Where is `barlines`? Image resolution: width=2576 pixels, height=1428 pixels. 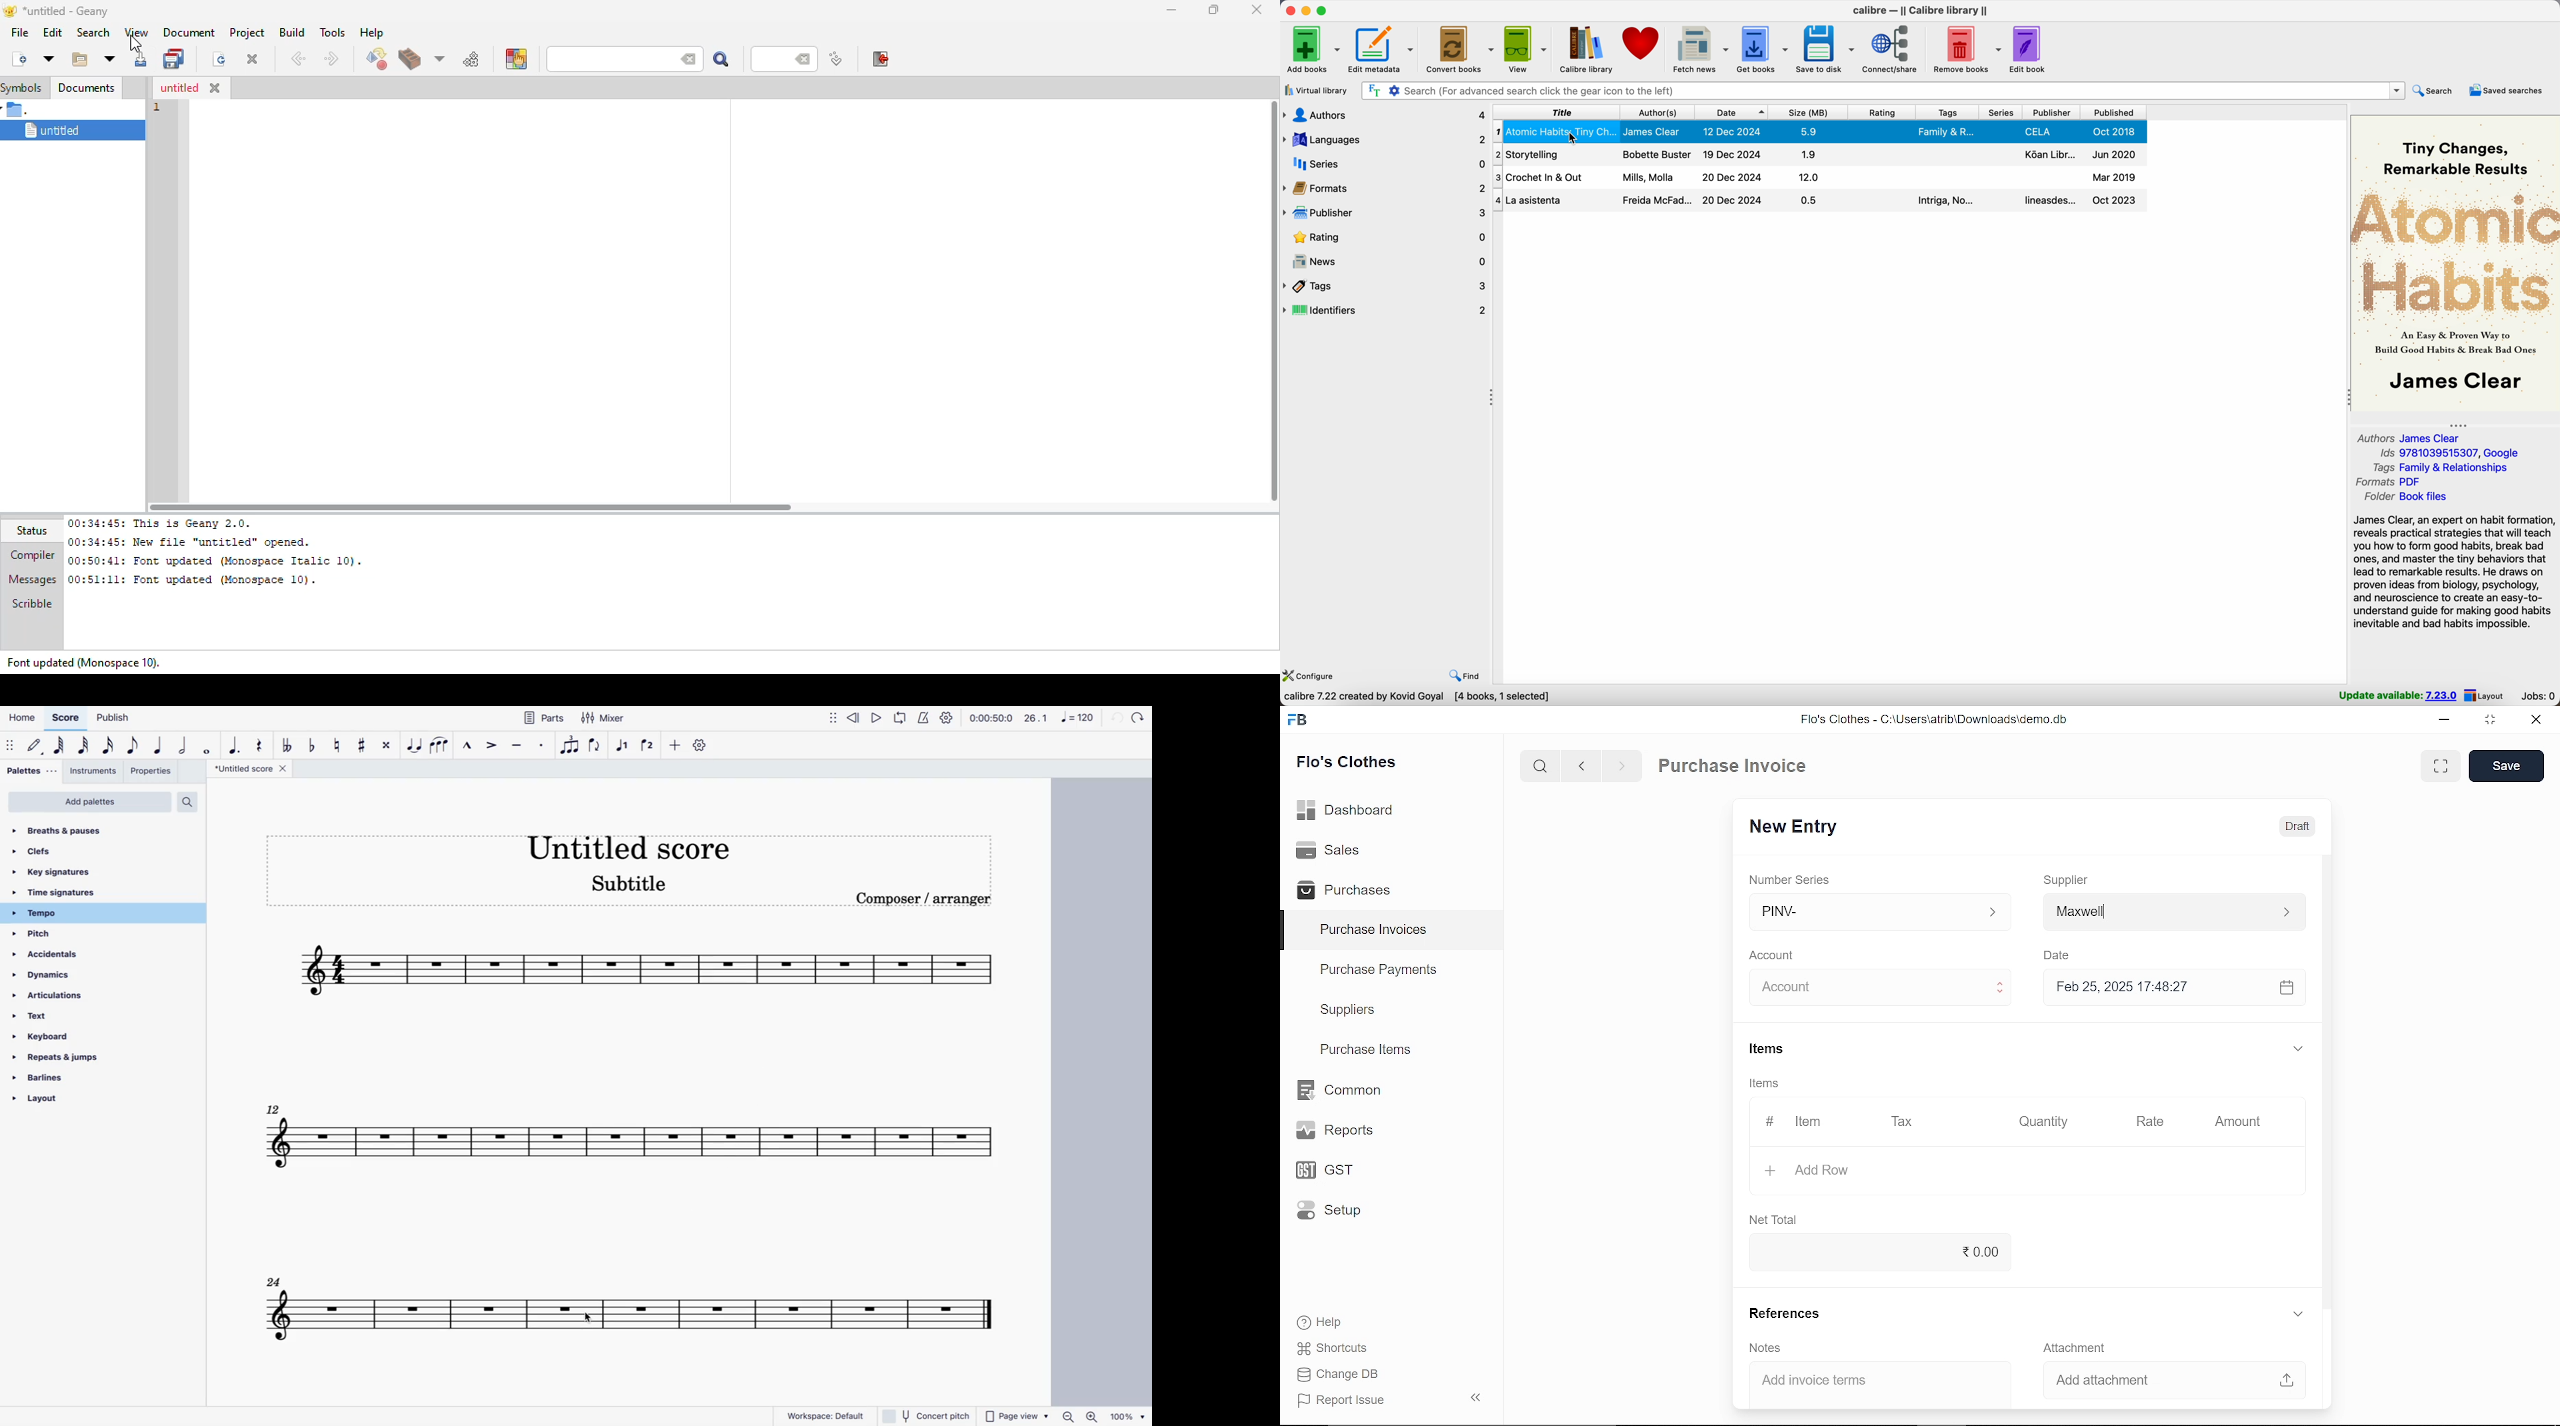
barlines is located at coordinates (86, 1078).